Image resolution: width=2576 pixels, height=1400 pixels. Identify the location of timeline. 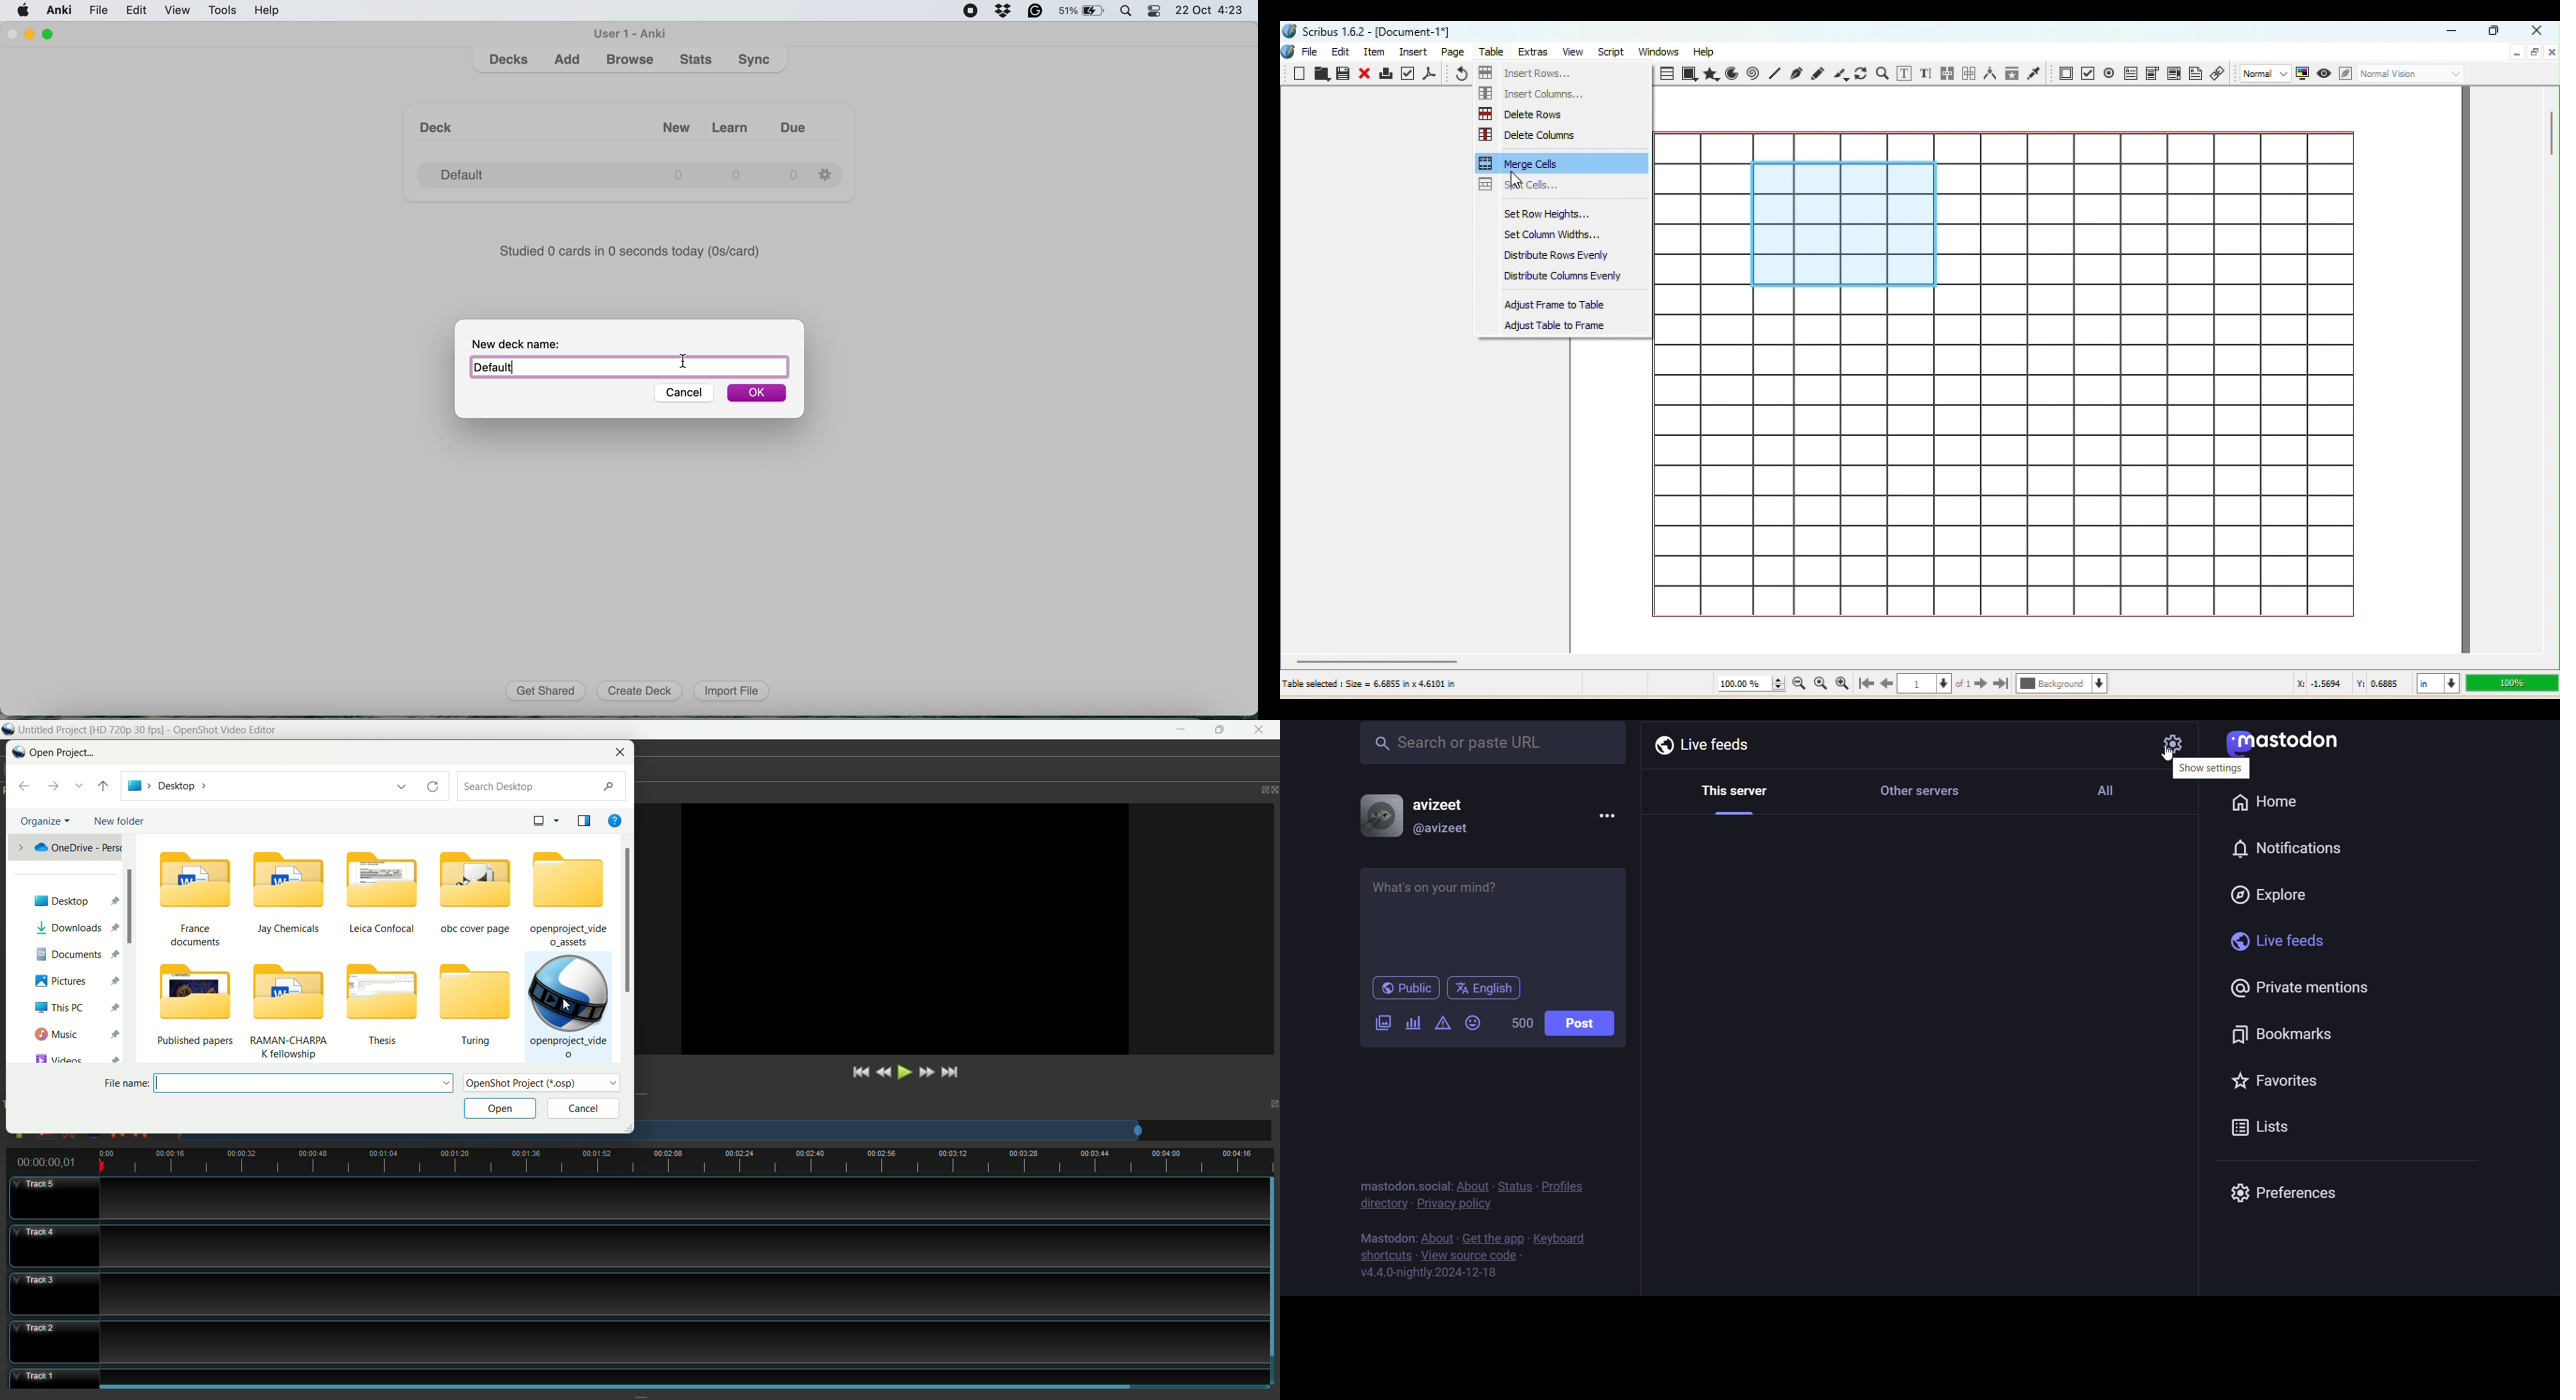
(687, 1163).